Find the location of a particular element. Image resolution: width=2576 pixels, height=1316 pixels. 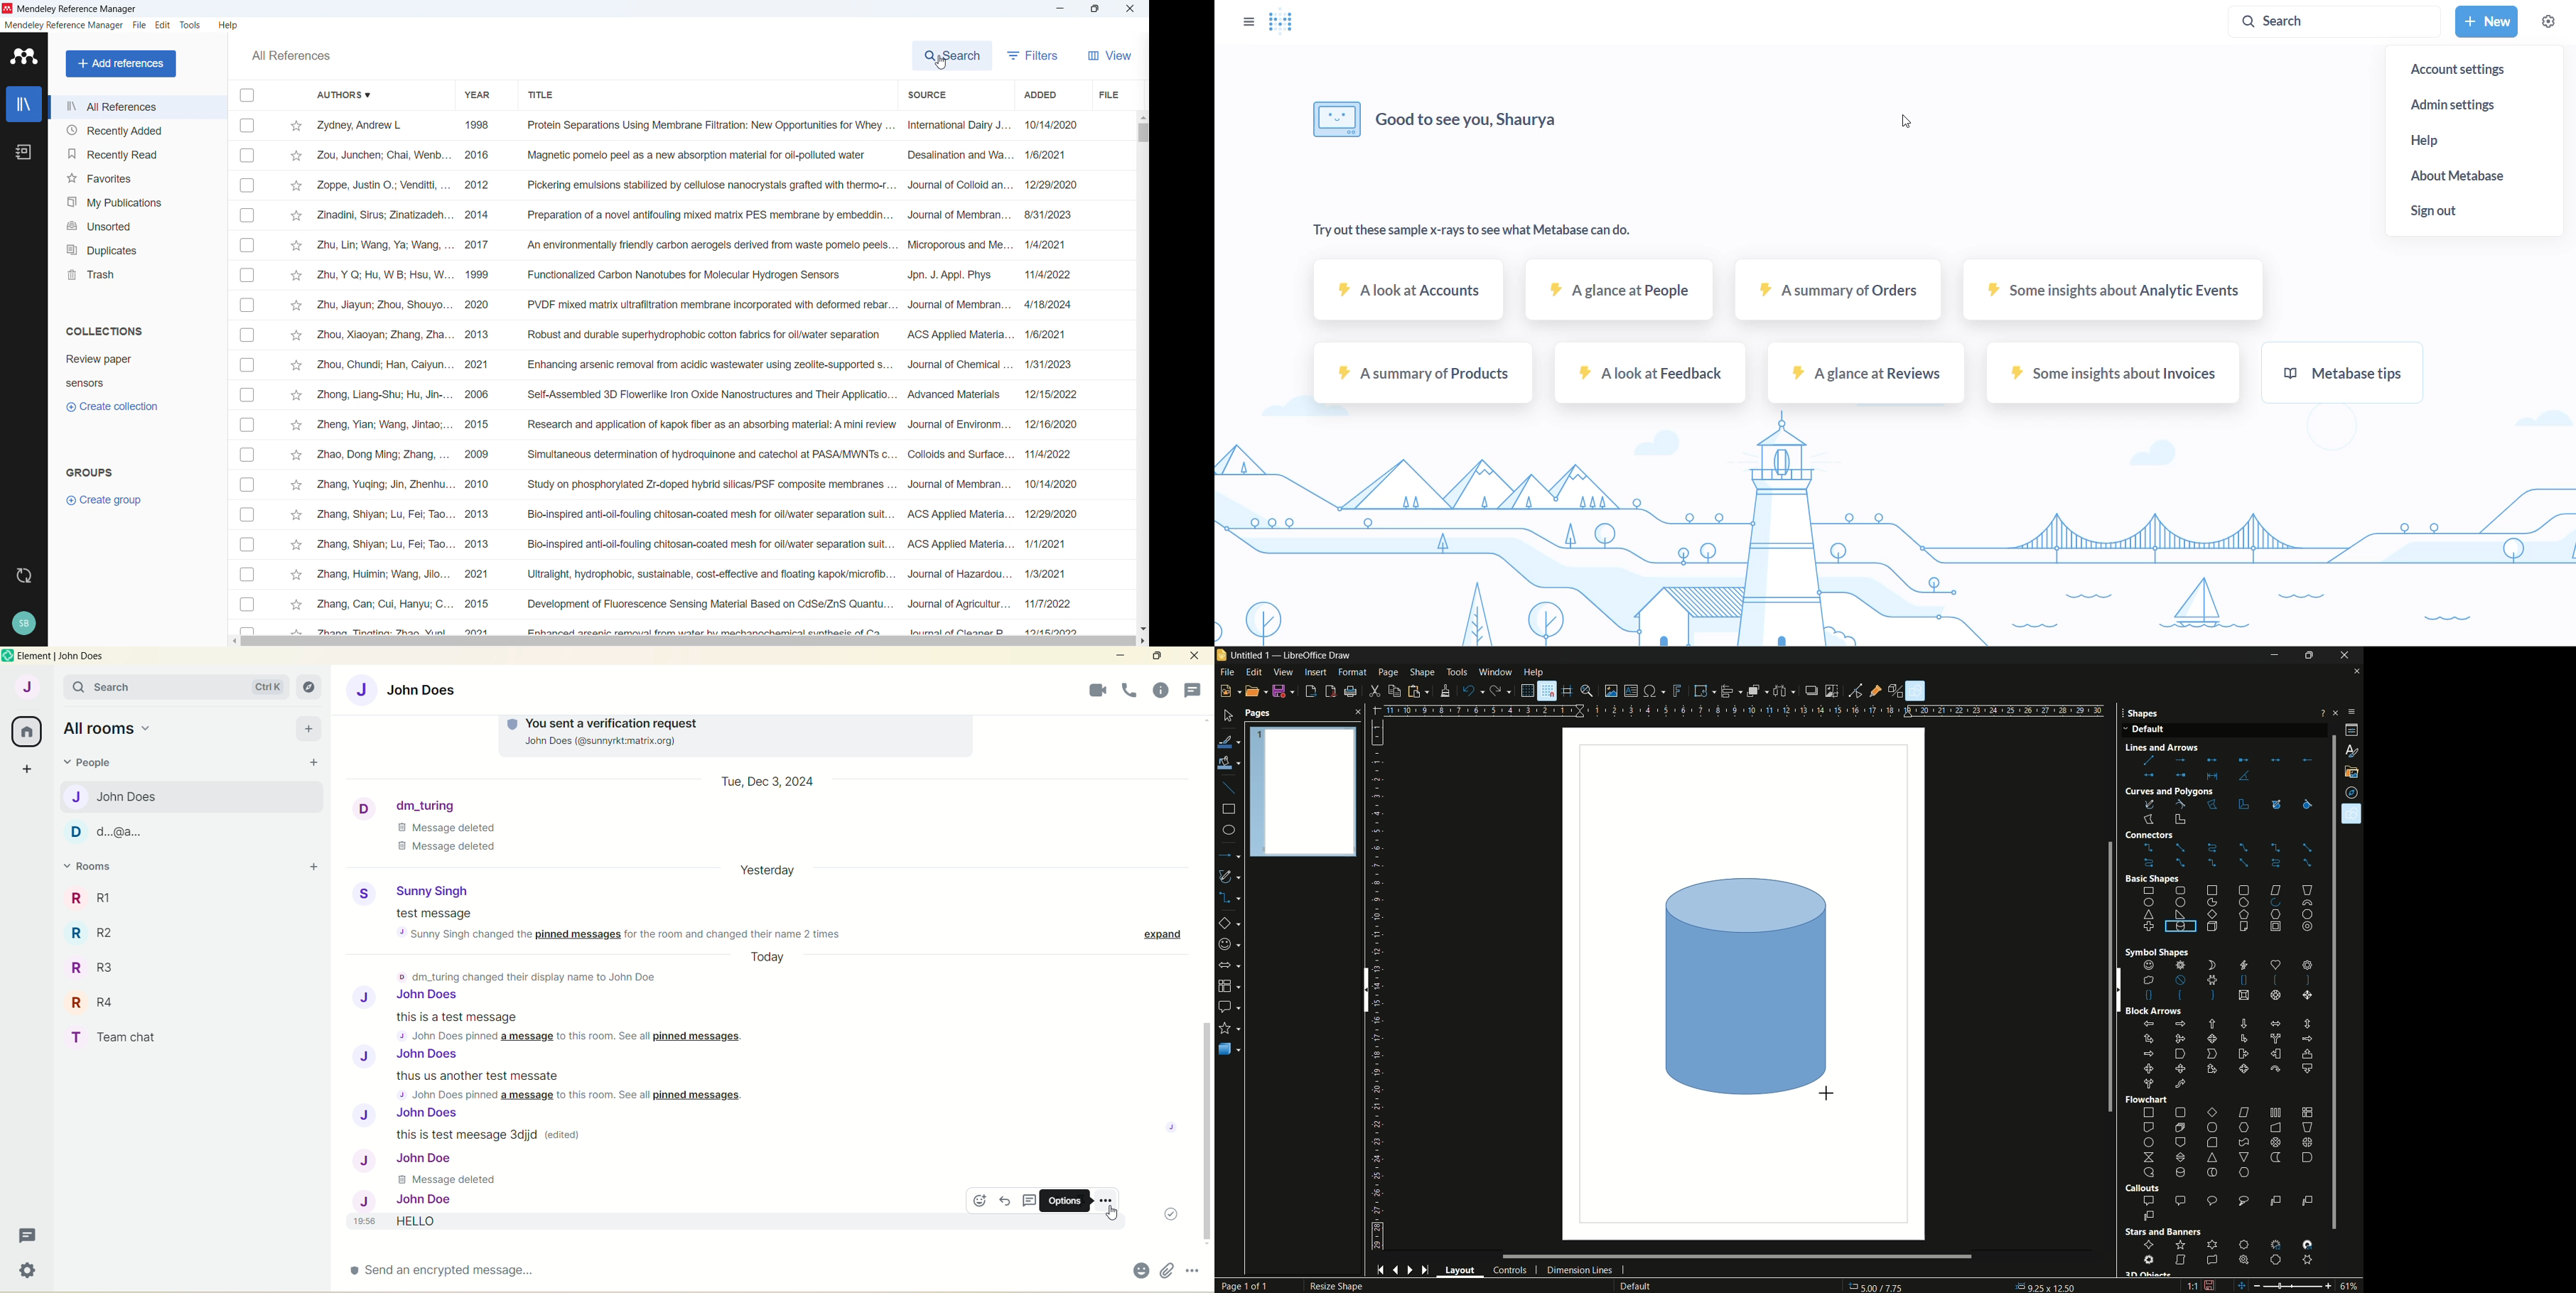

curves and polygons is located at coordinates (1231, 877).